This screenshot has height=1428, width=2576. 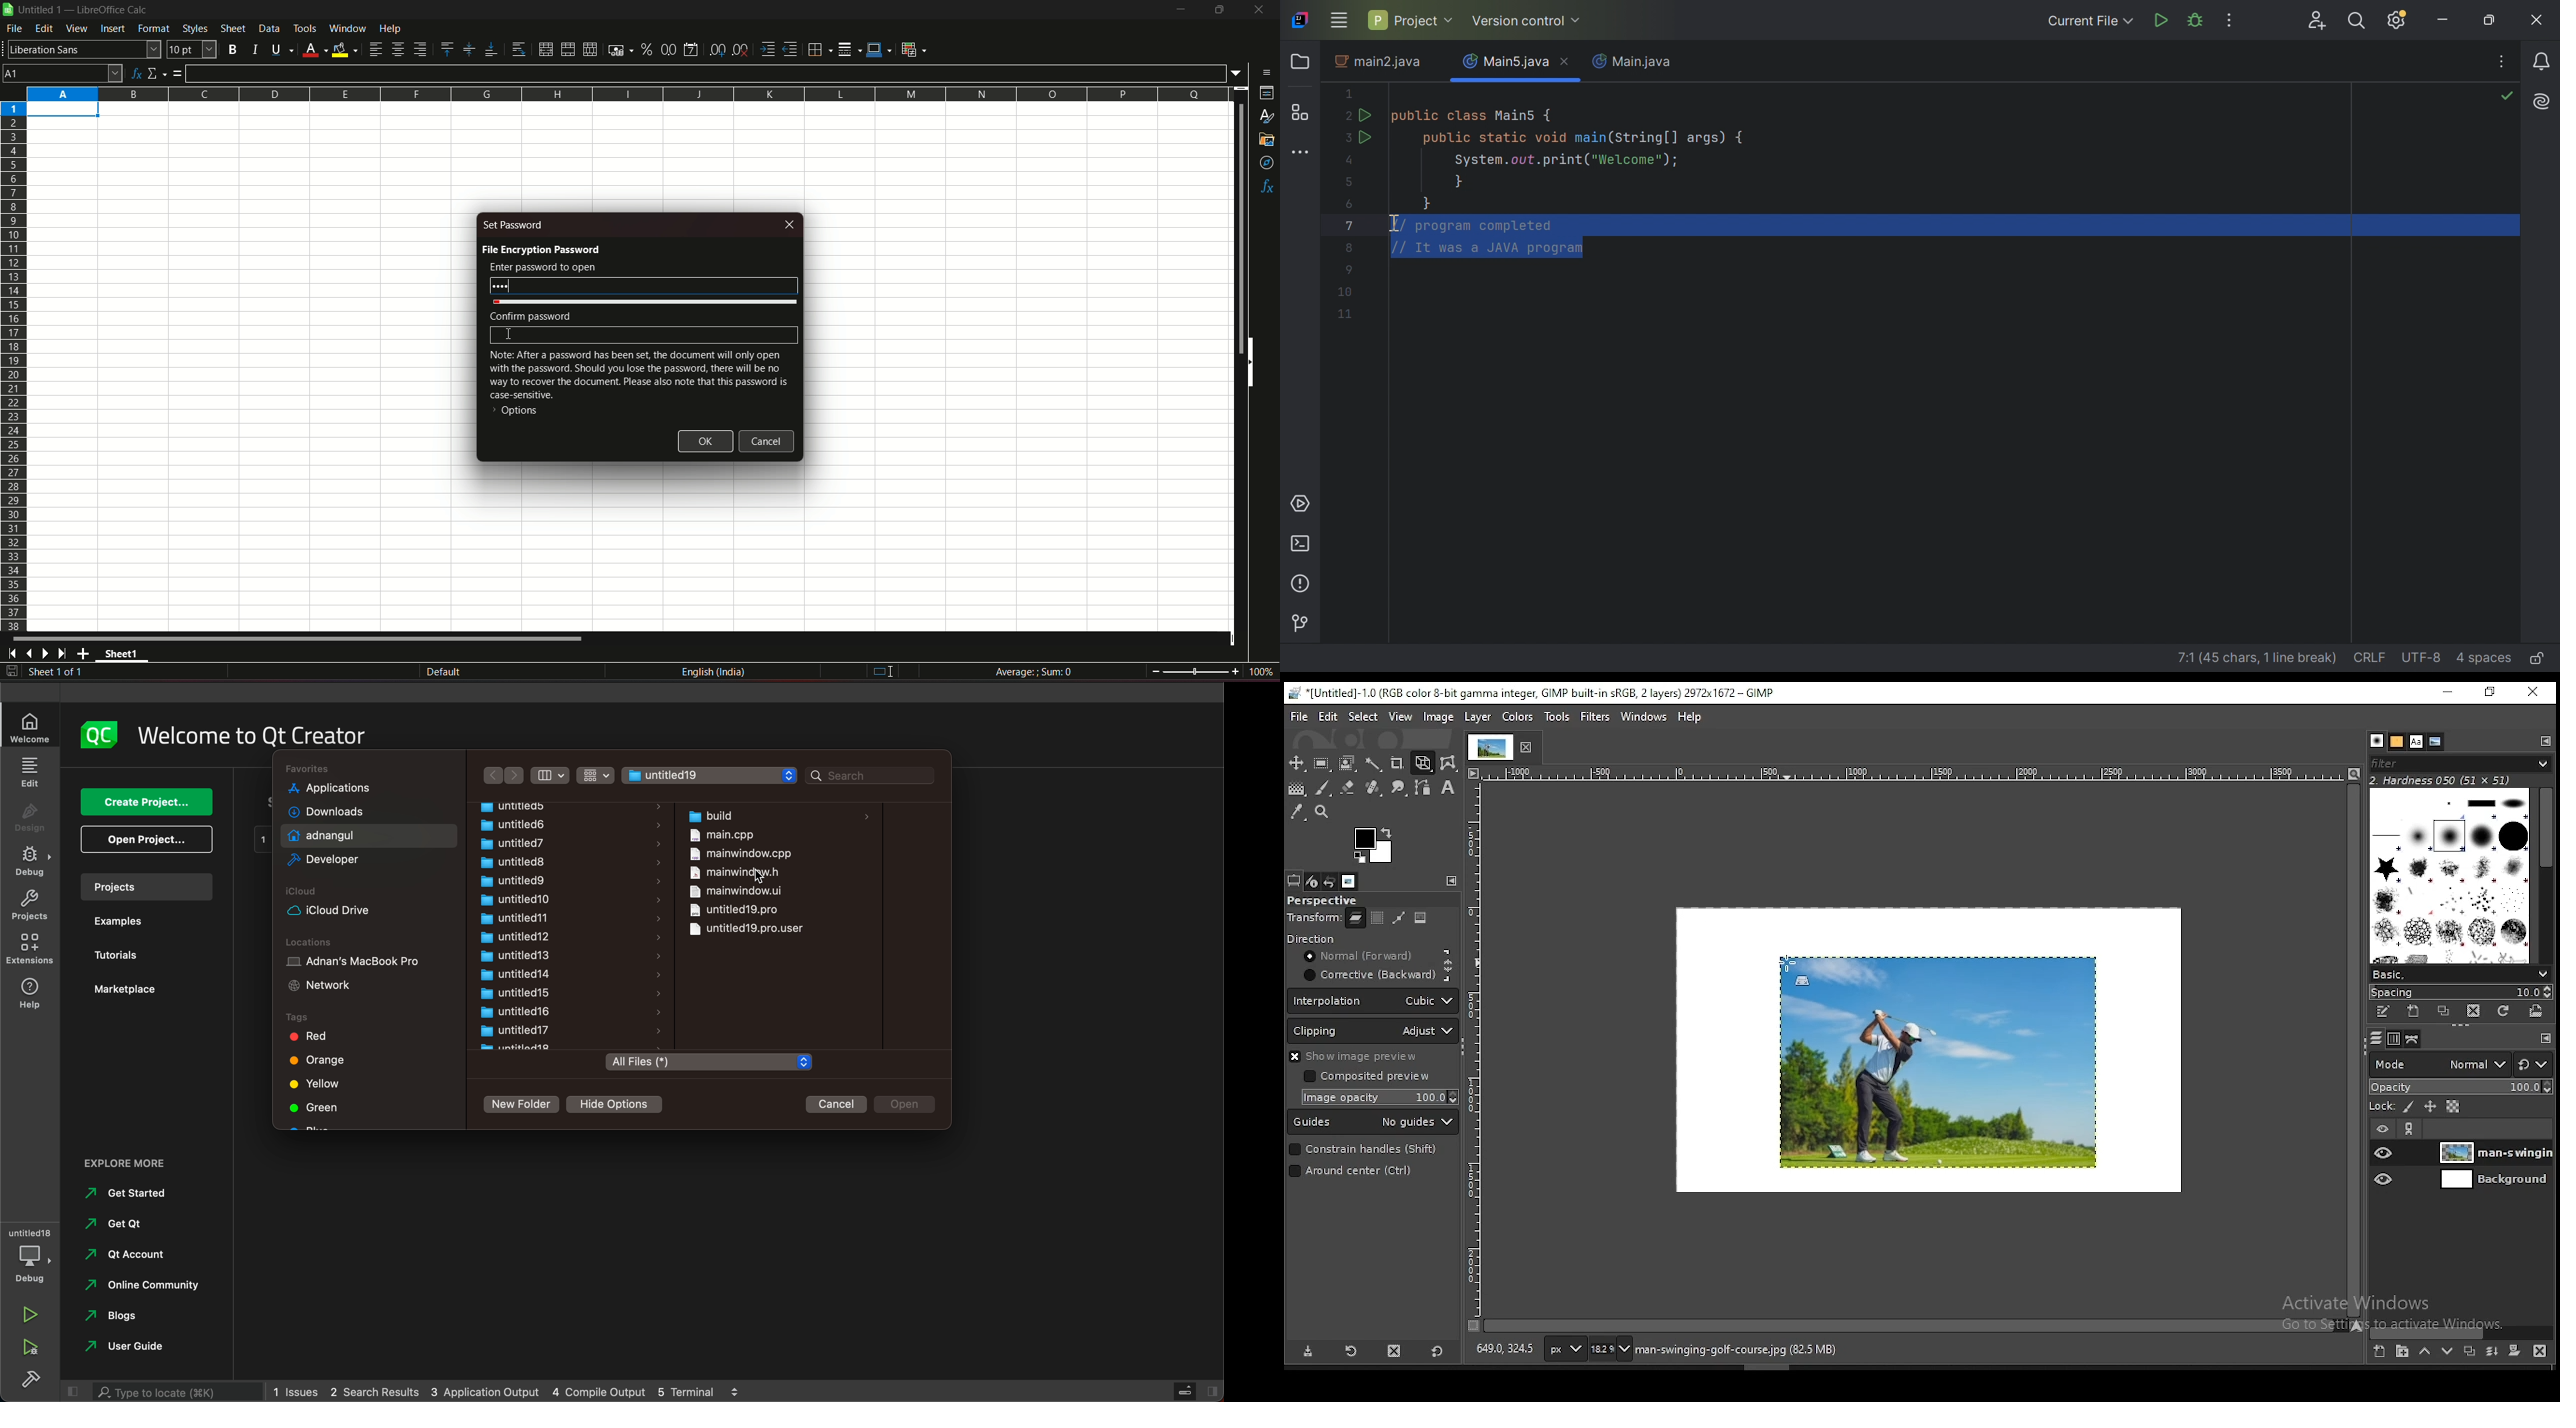 I want to click on file, so click(x=1298, y=717).